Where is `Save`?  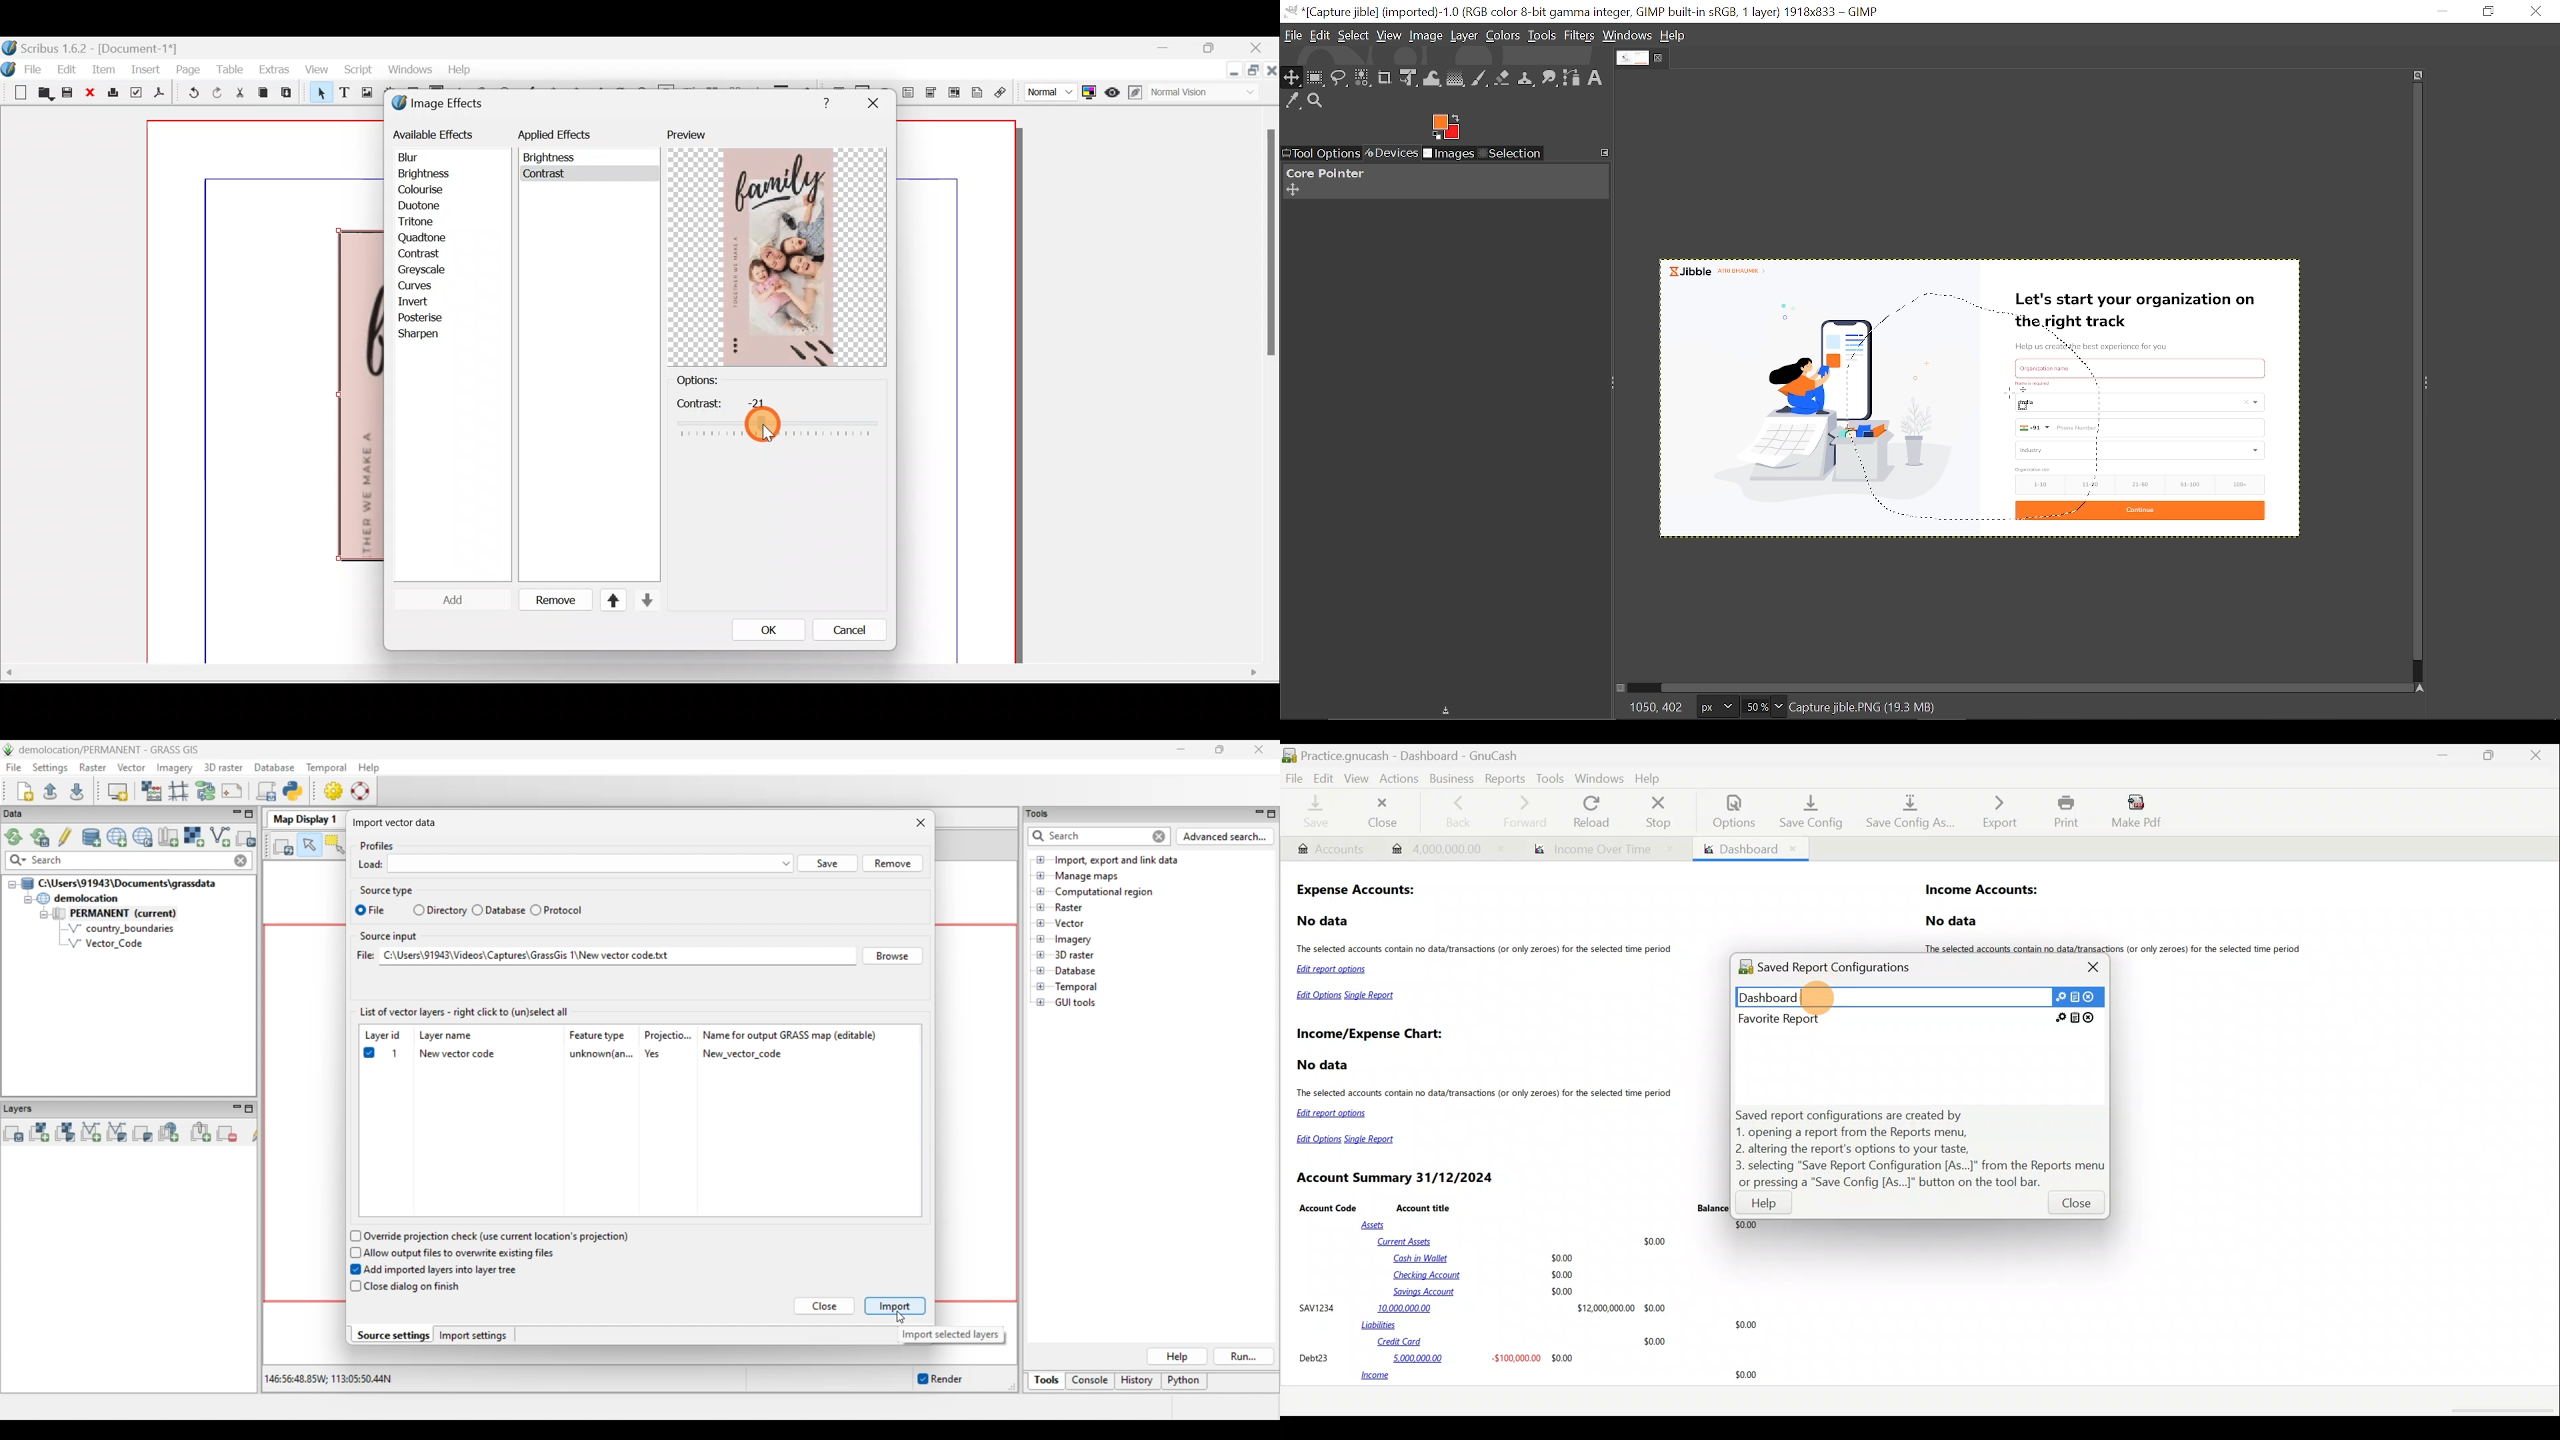 Save is located at coordinates (69, 94).